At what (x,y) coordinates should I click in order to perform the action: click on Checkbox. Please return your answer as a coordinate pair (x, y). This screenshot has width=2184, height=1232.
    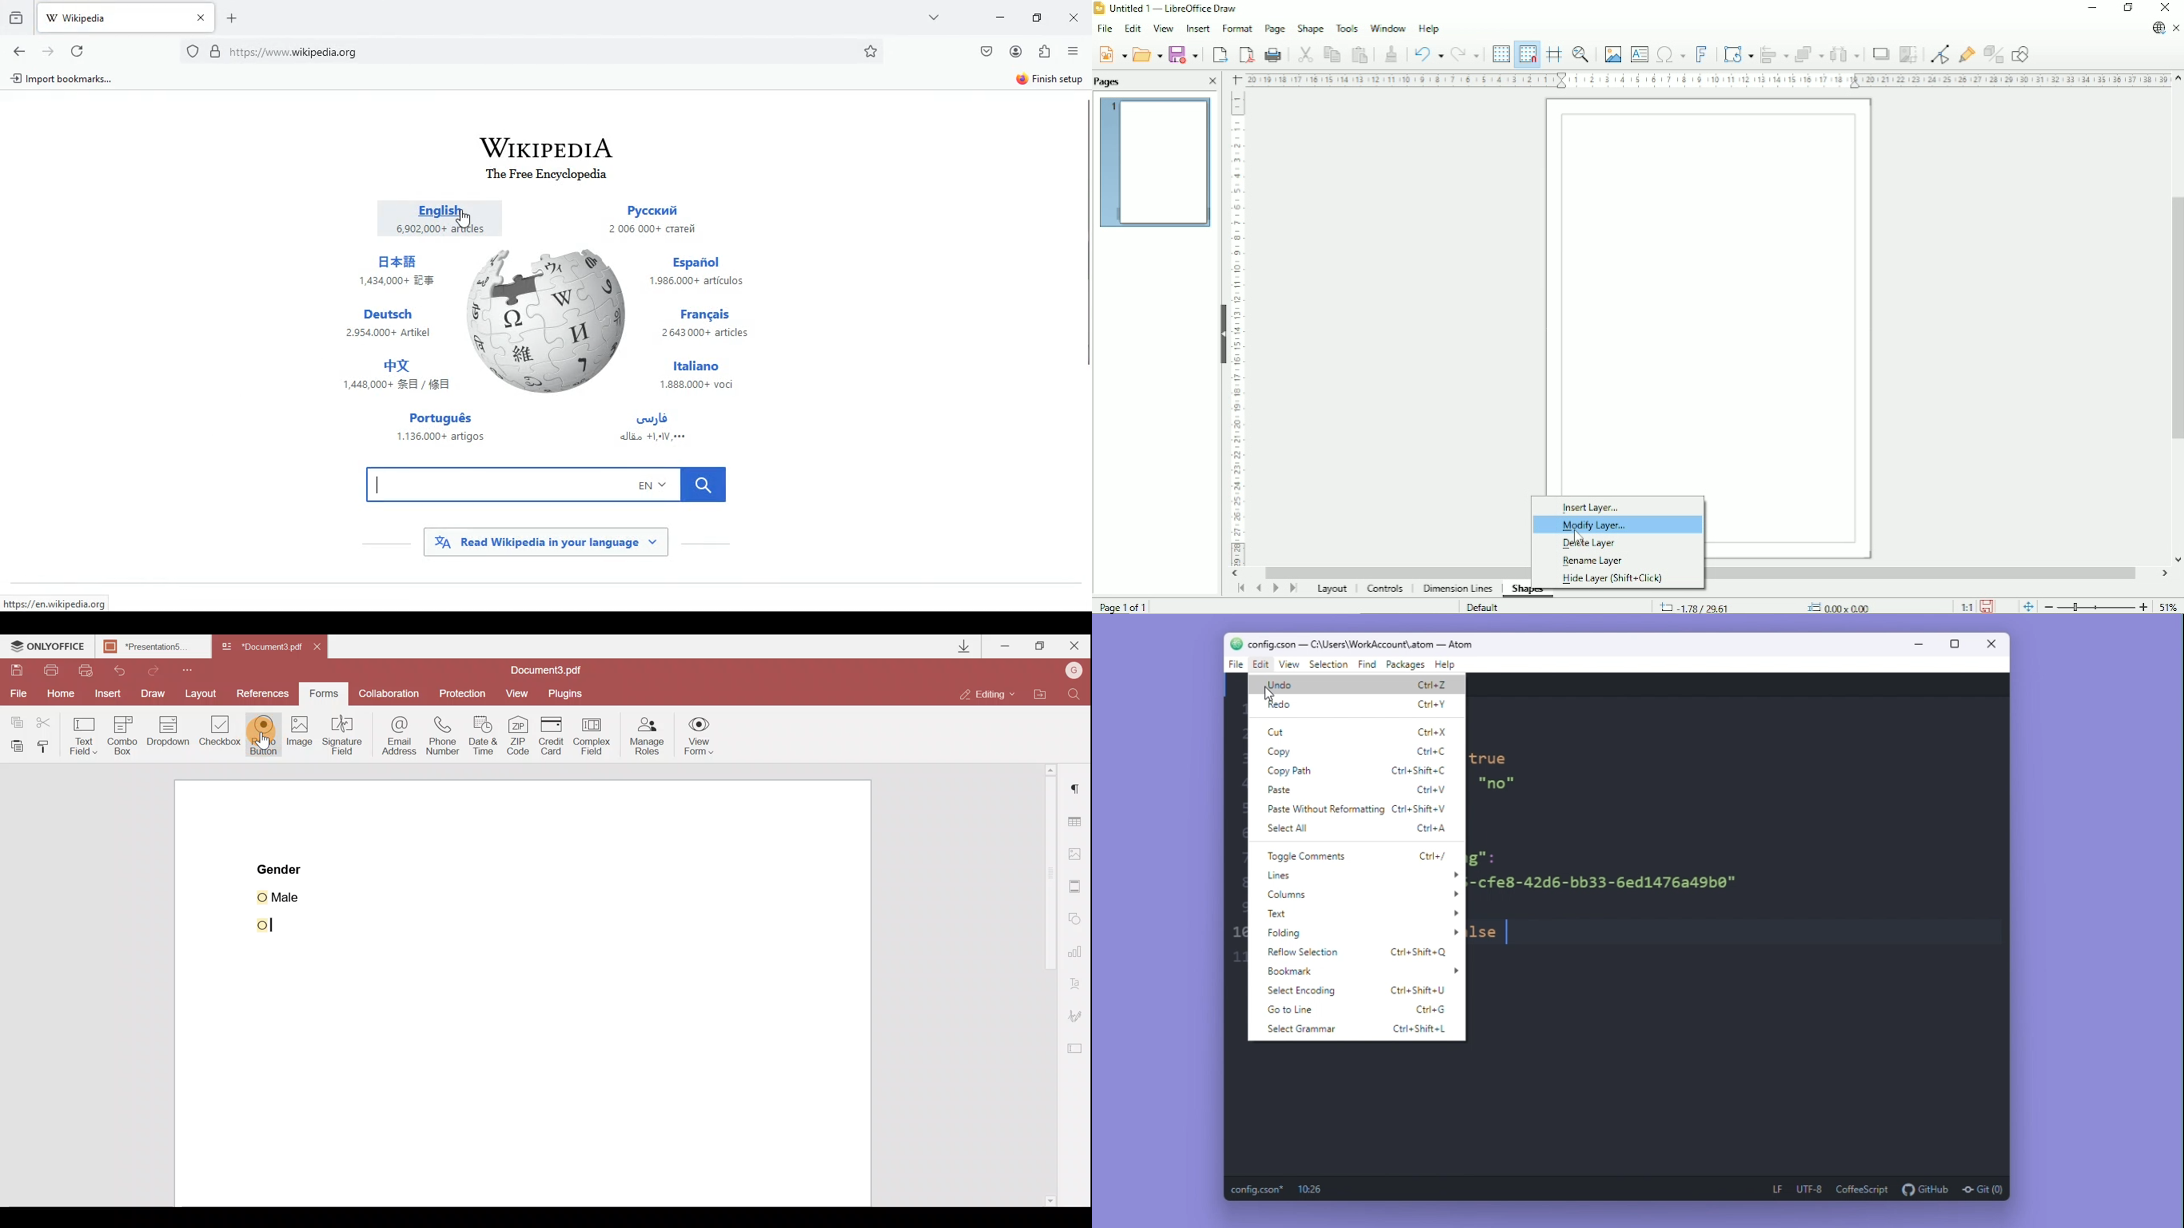
    Looking at the image, I should click on (221, 734).